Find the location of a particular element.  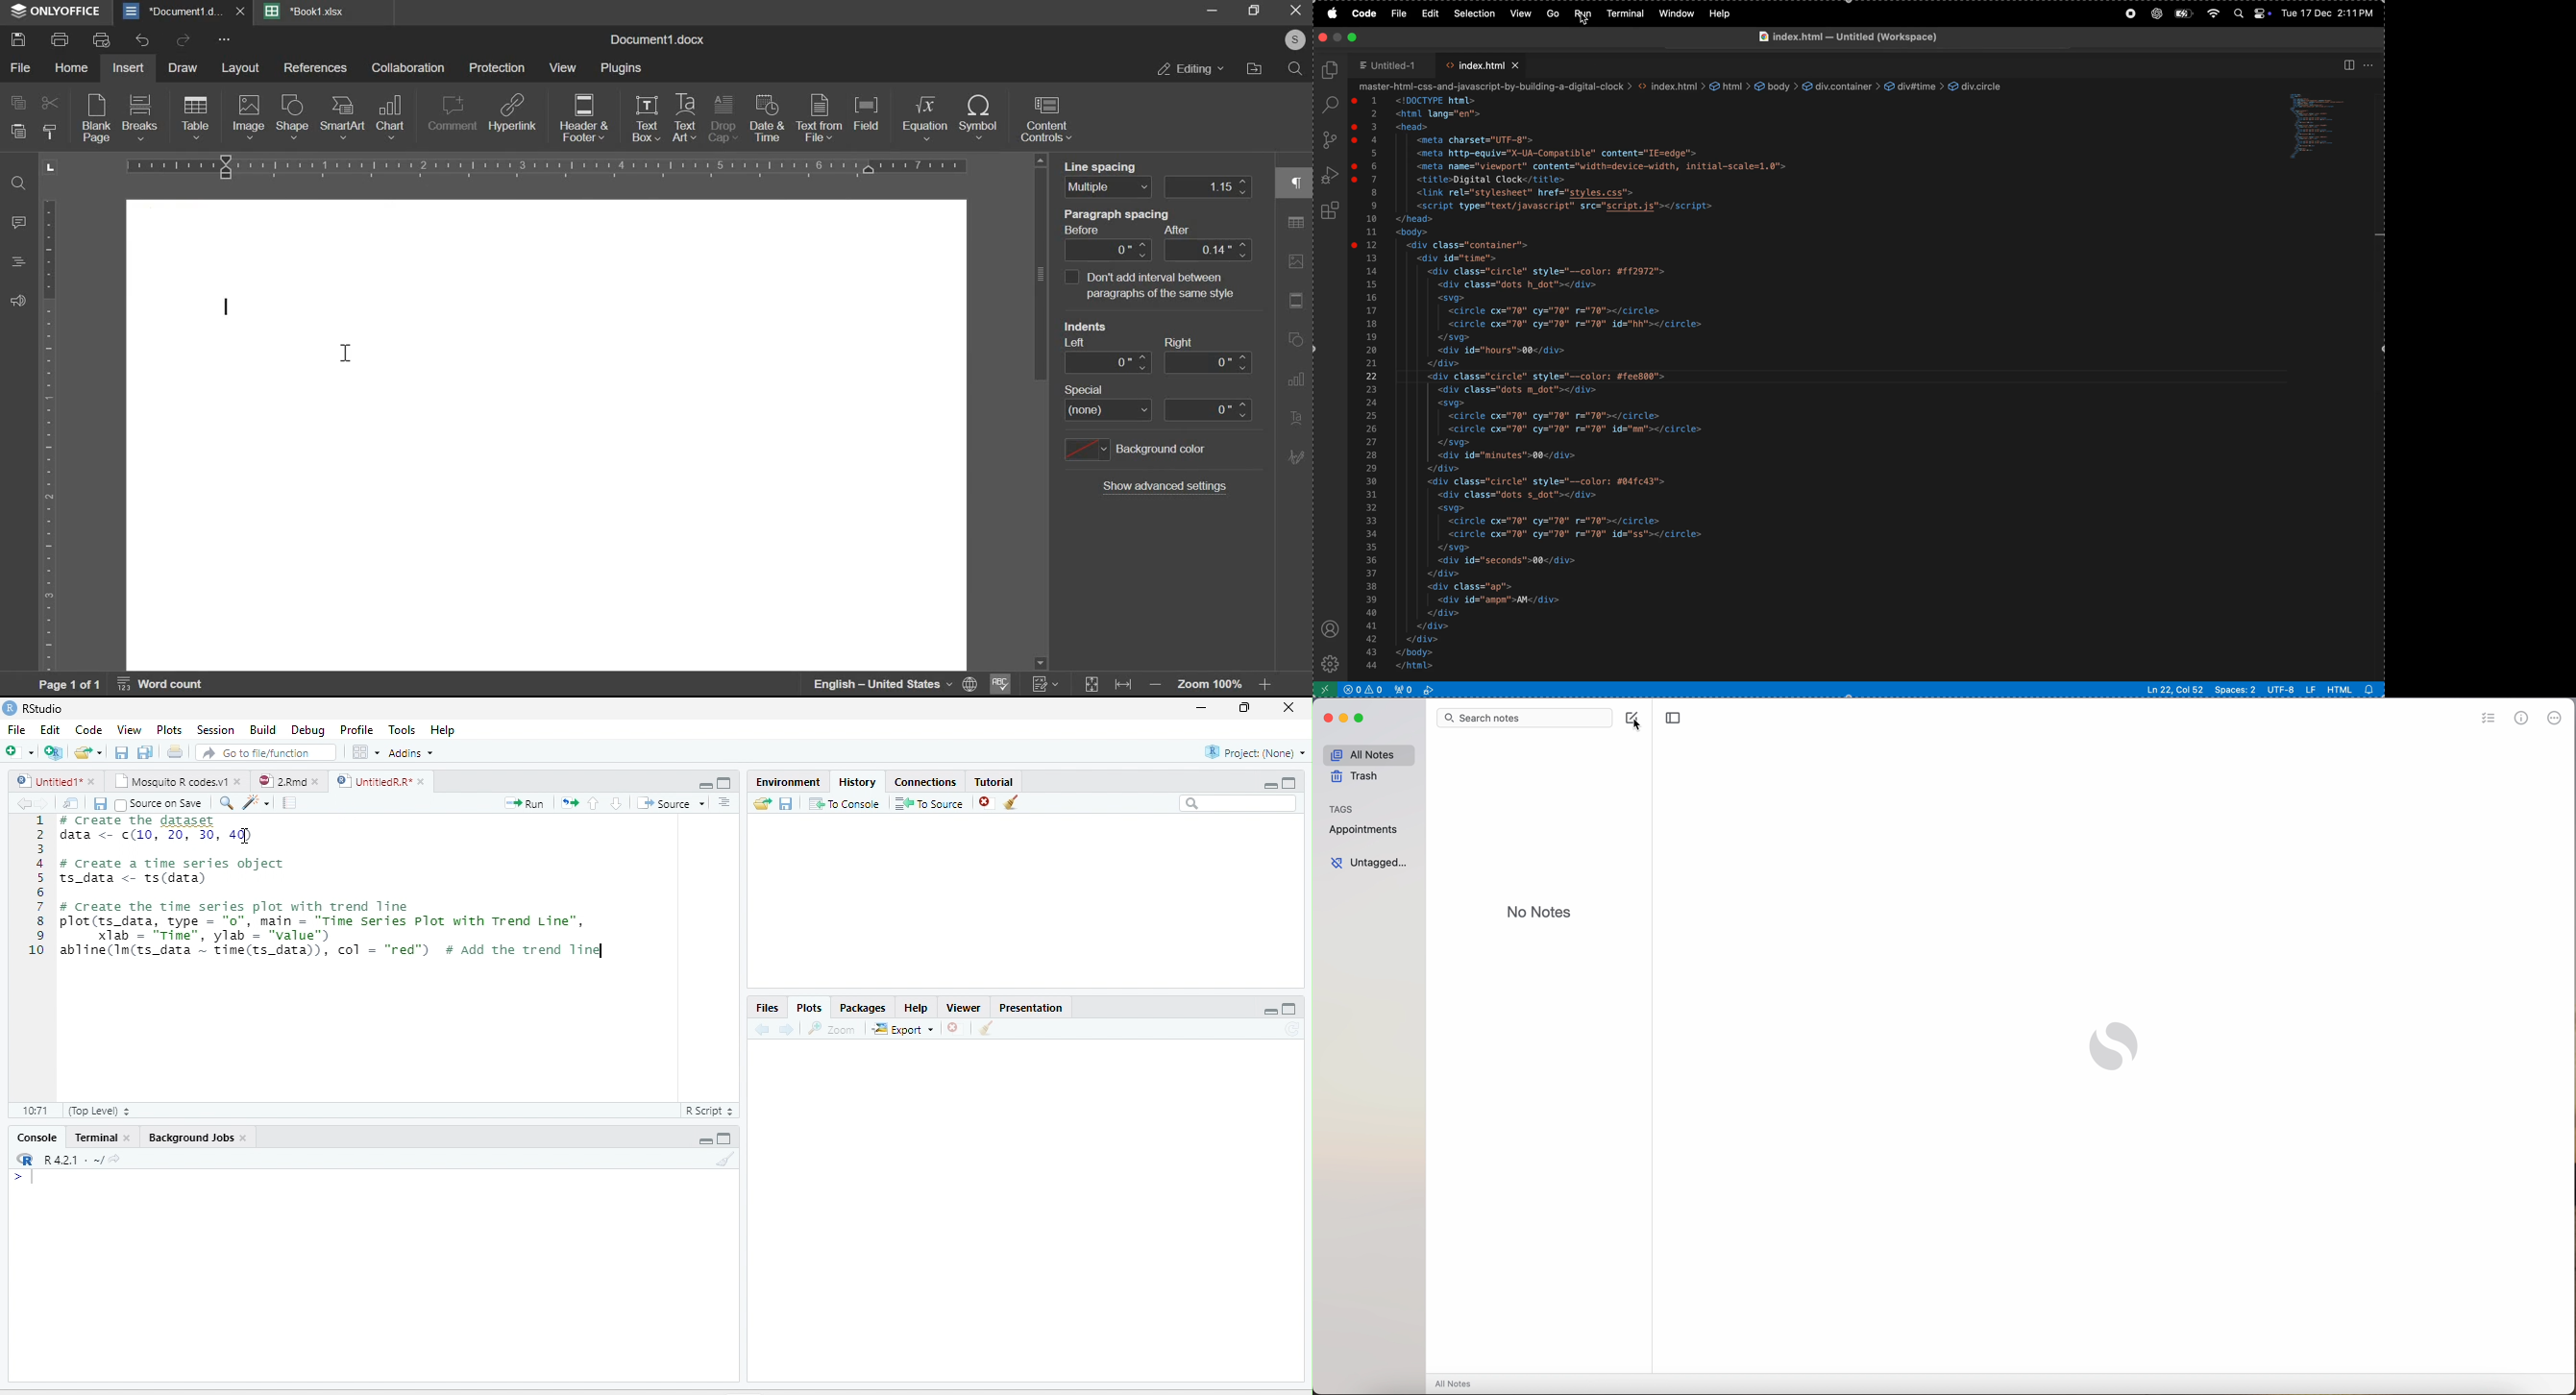

2.Rmd is located at coordinates (280, 781).